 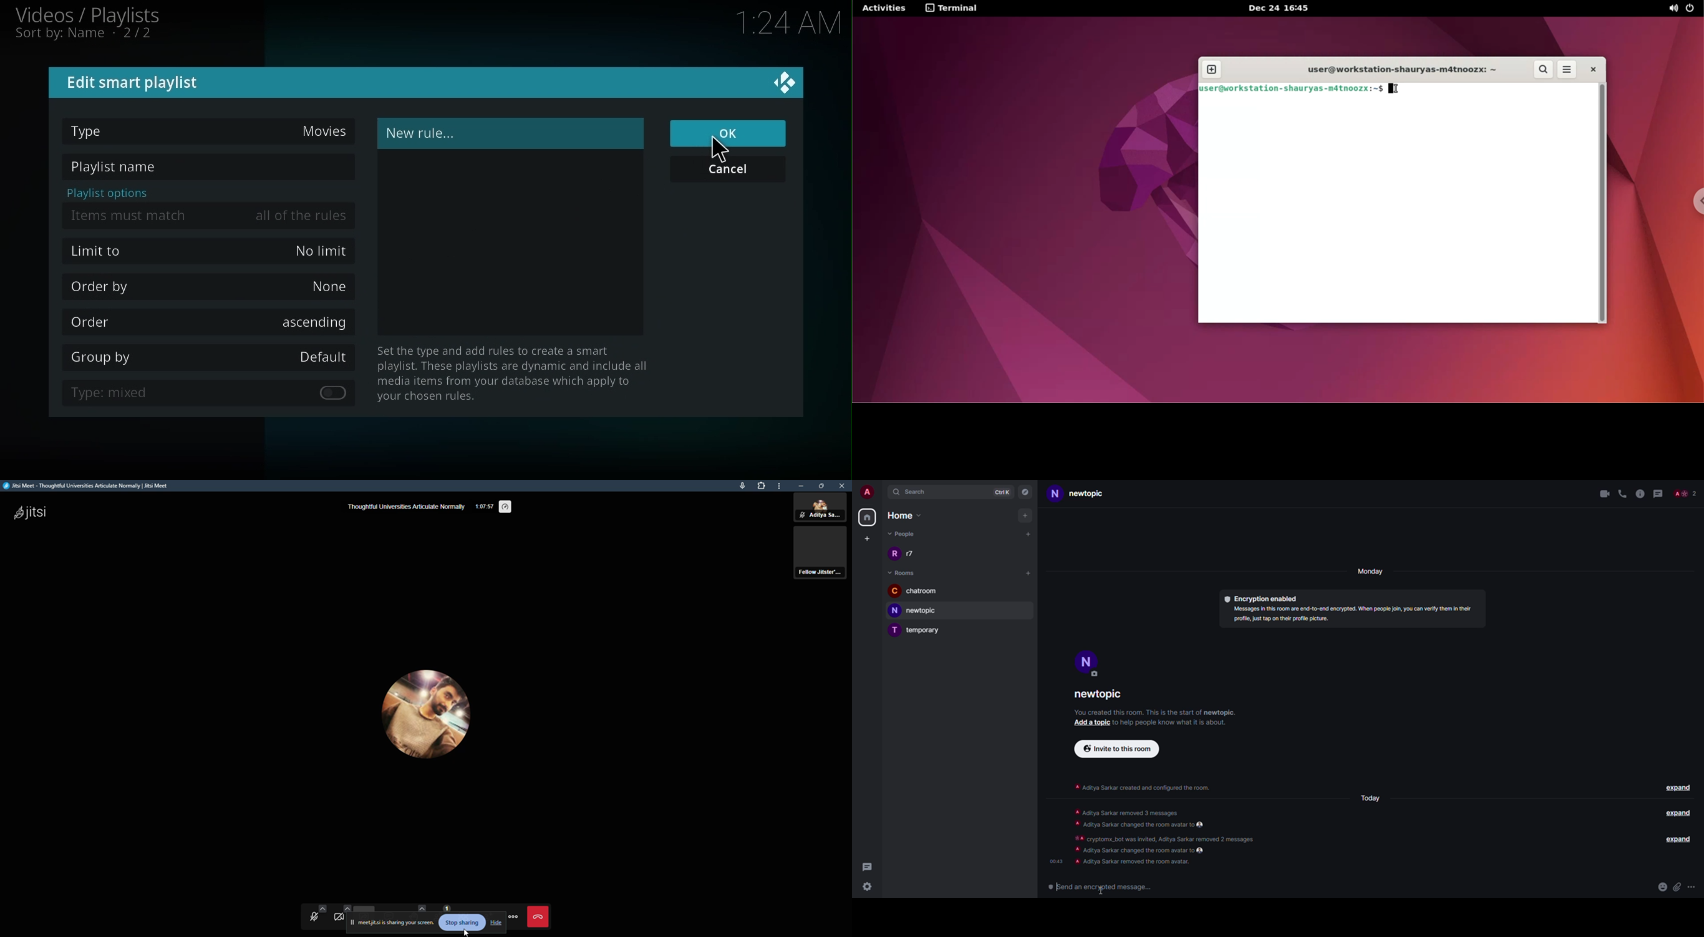 I want to click on order by, so click(x=99, y=287).